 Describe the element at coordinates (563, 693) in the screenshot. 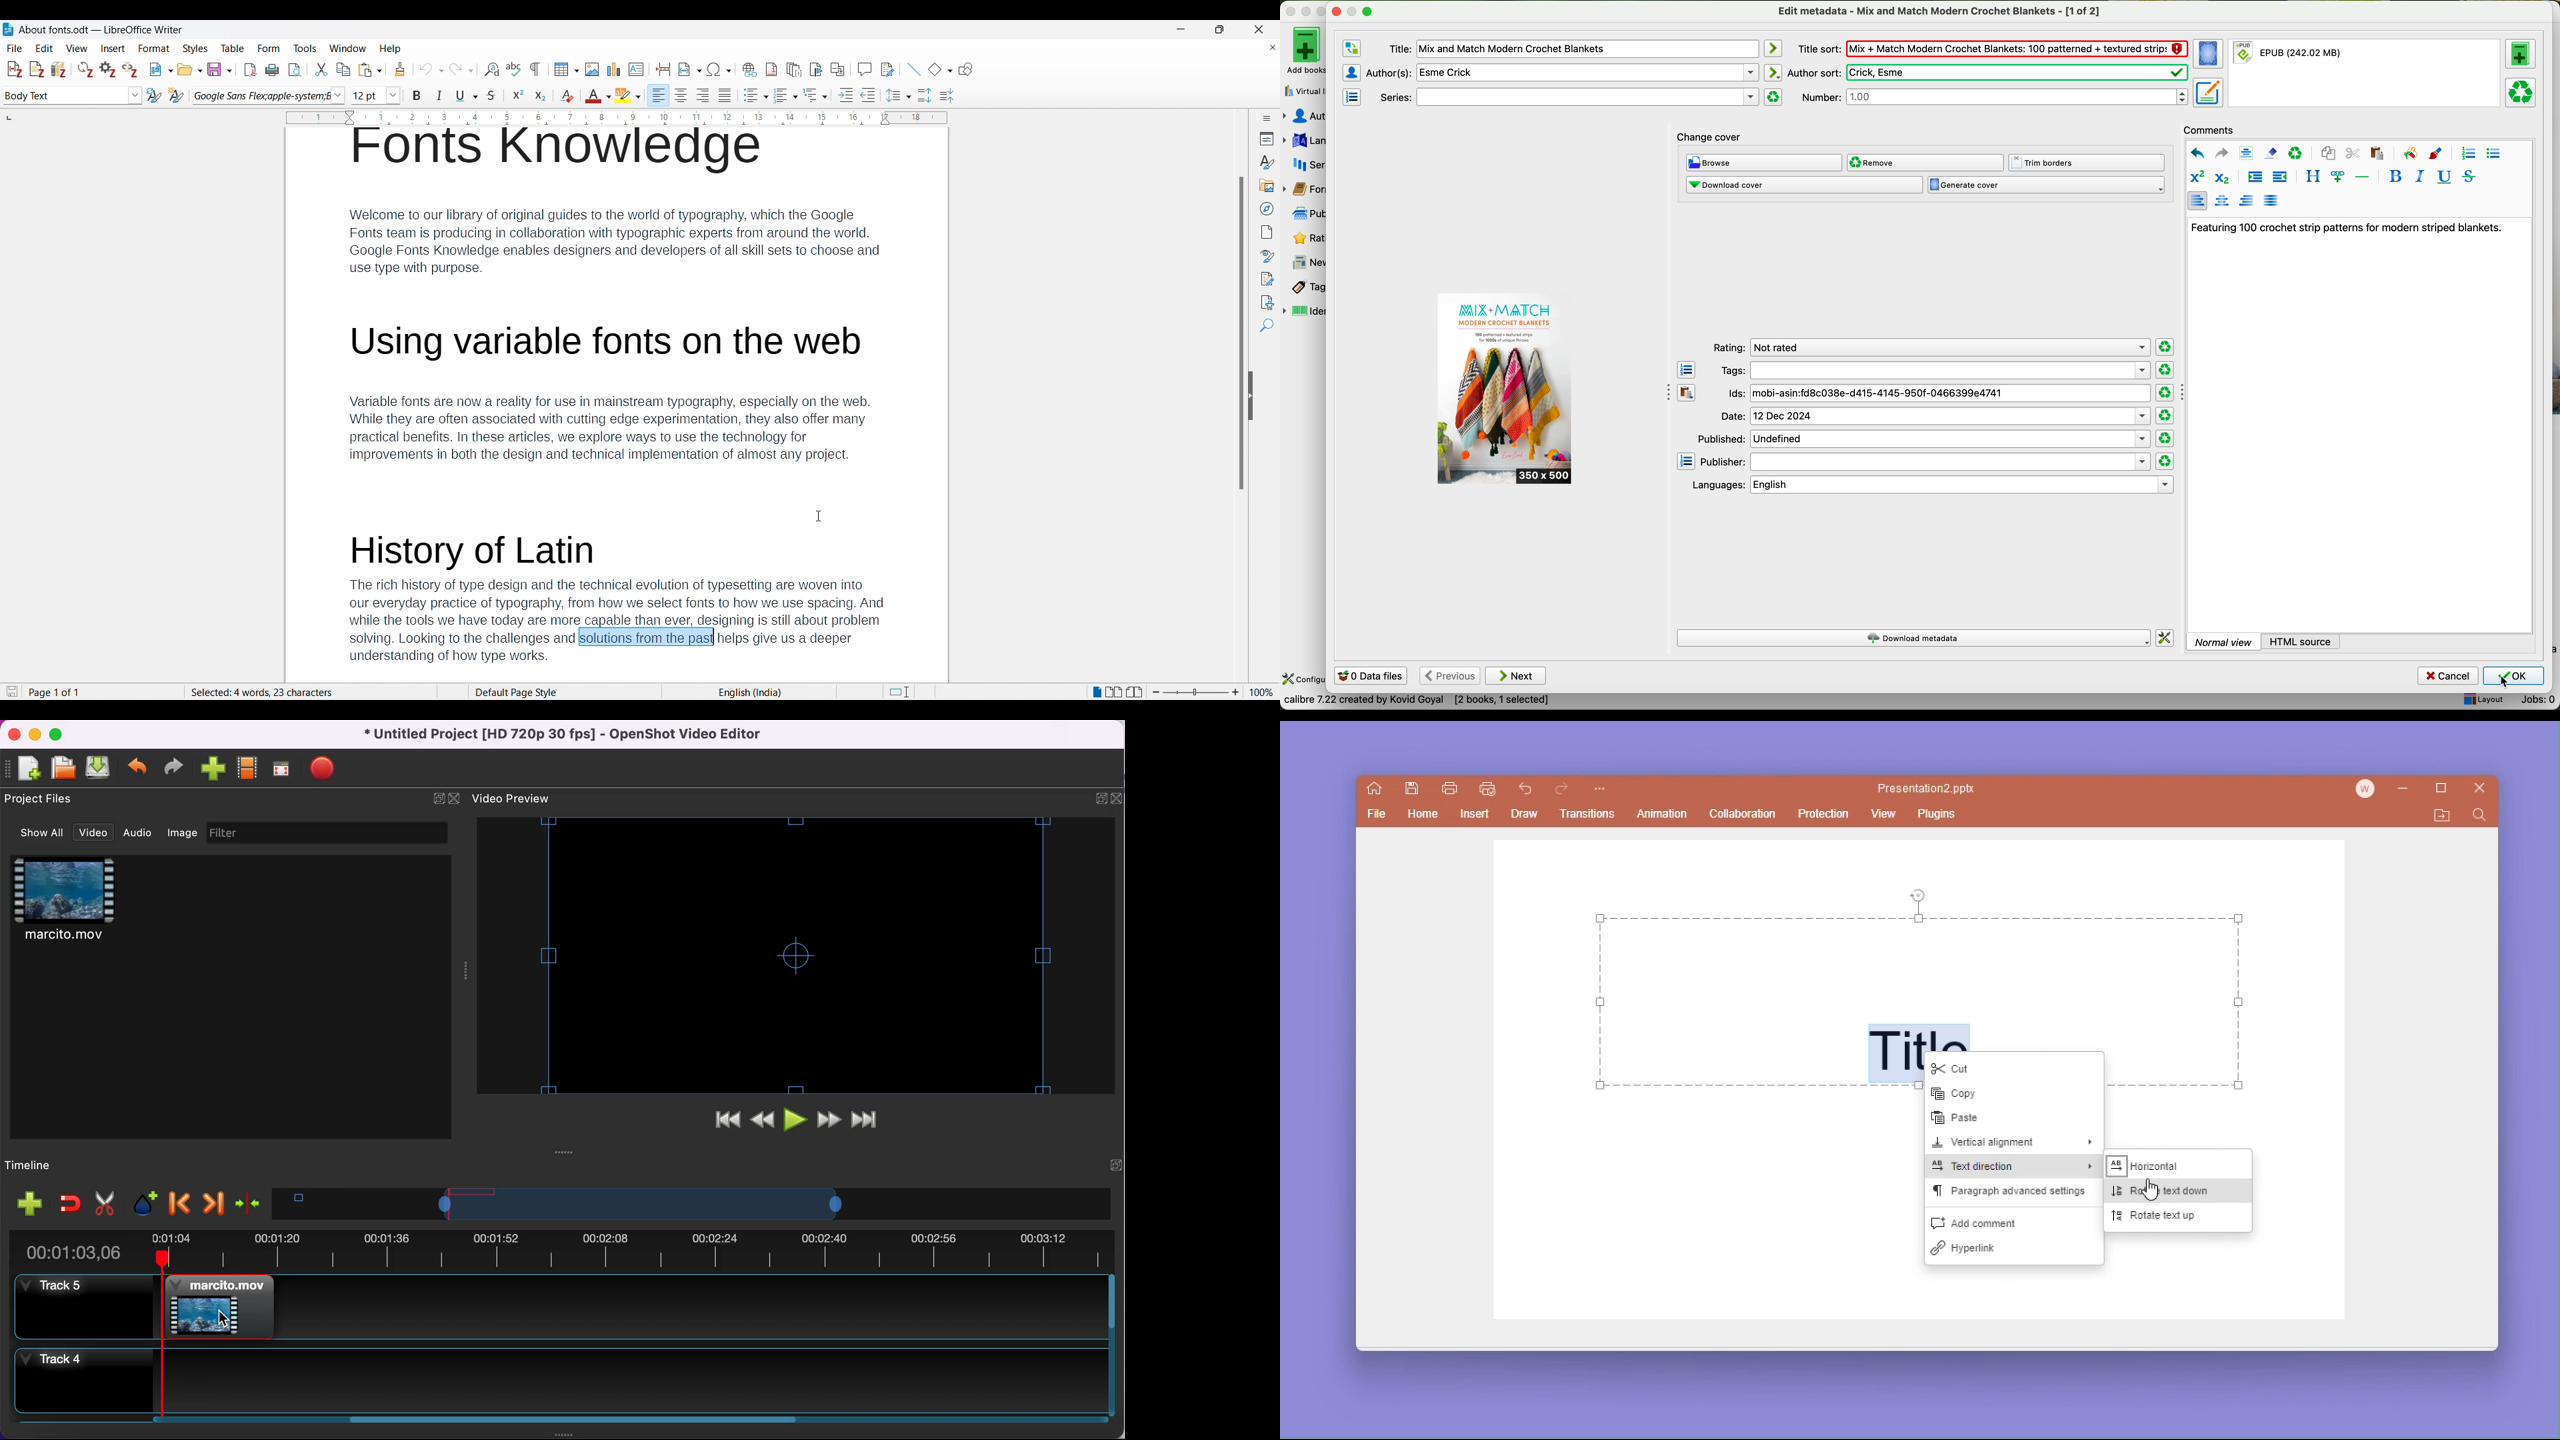

I see `Default page style` at that location.